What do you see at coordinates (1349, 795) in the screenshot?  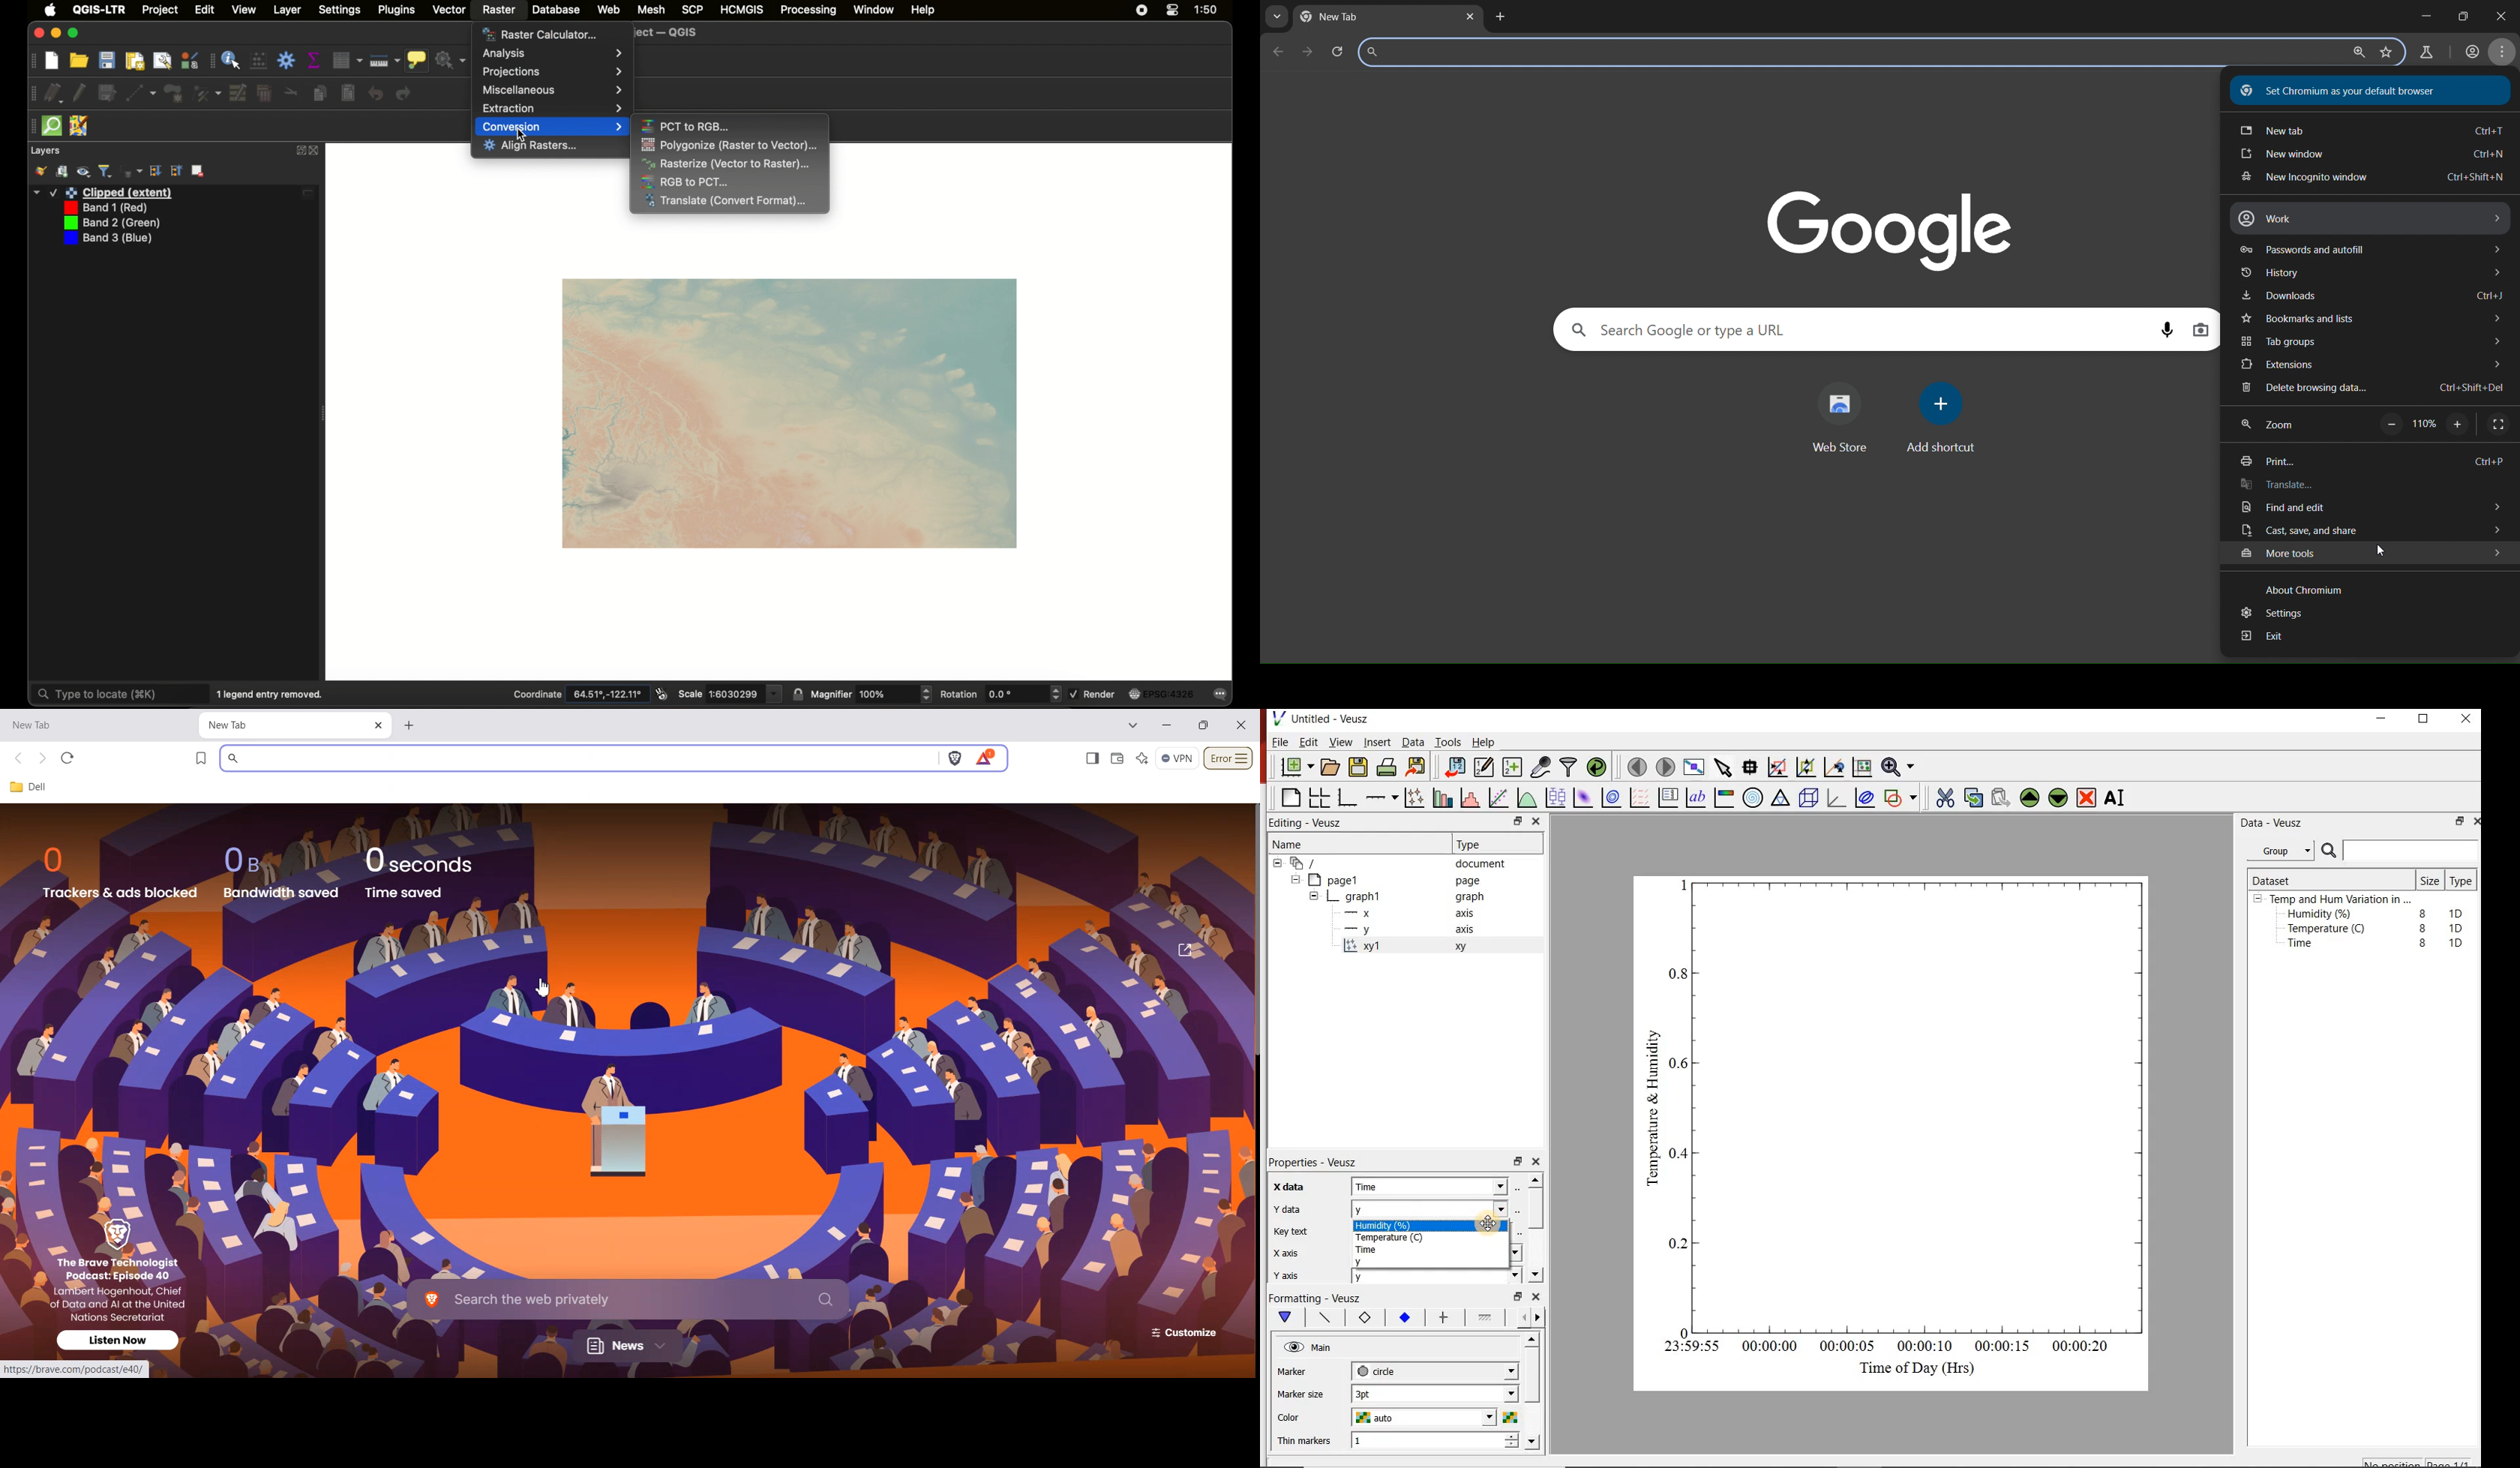 I see `base graph` at bounding box center [1349, 795].